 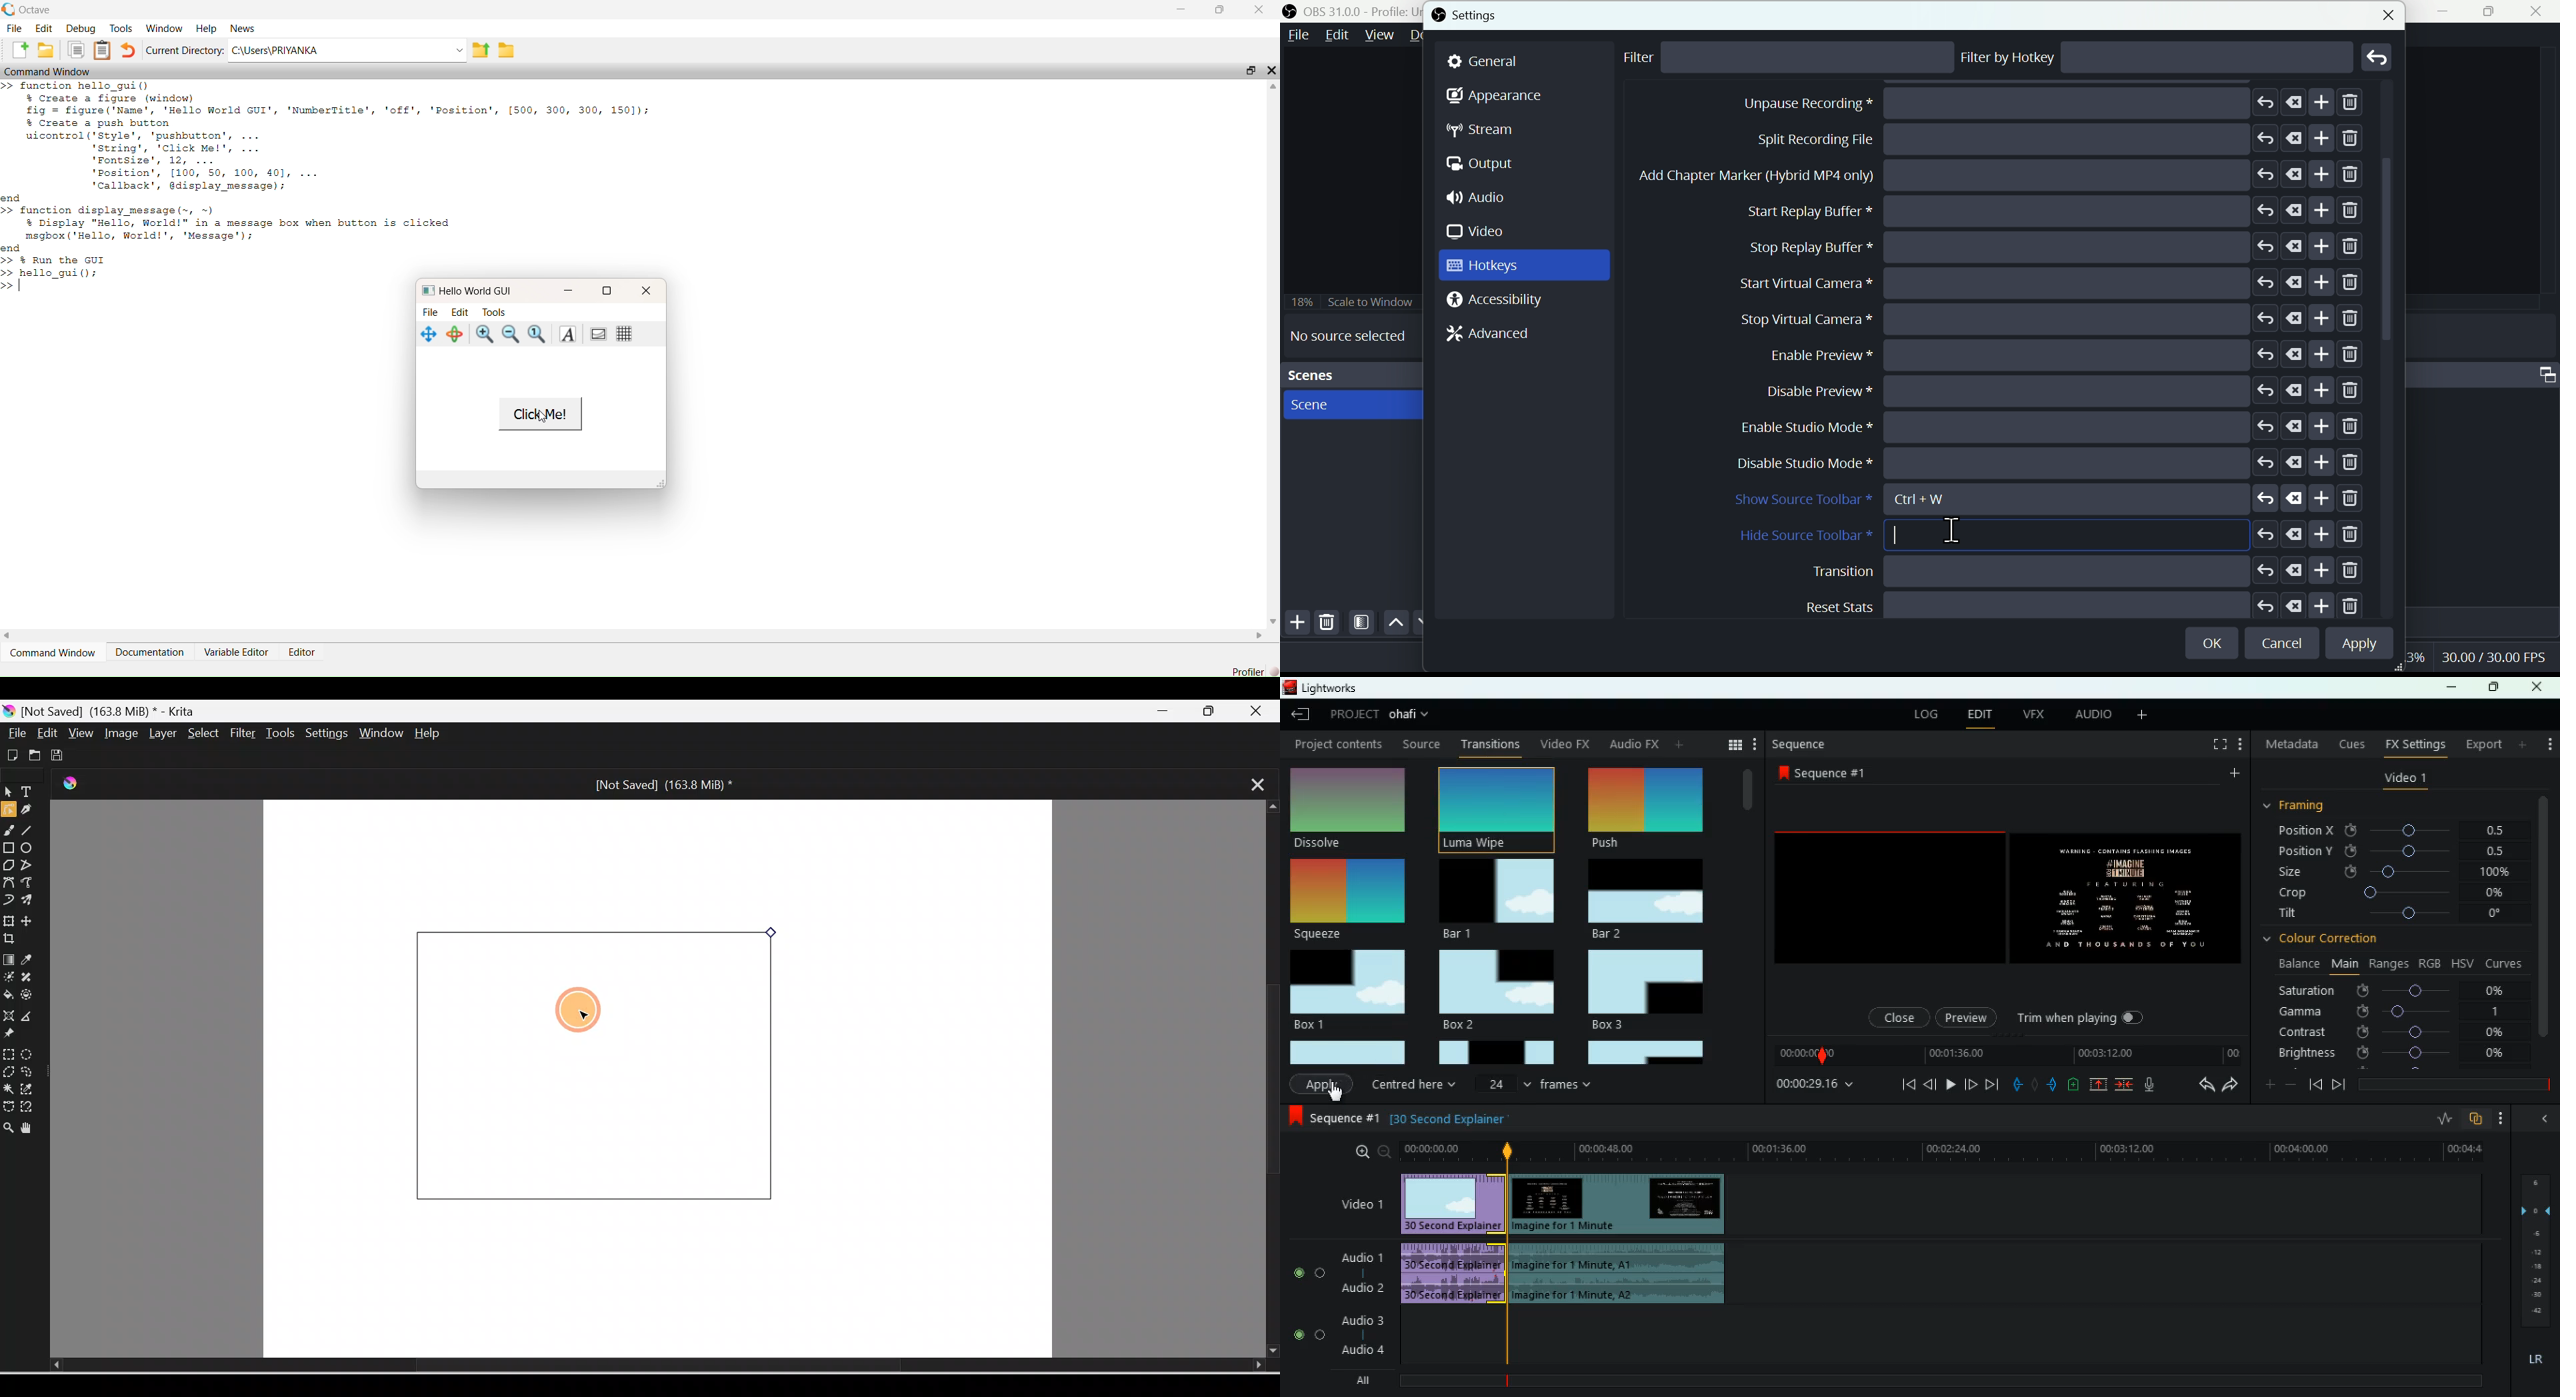 What do you see at coordinates (49, 733) in the screenshot?
I see `Edit` at bounding box center [49, 733].